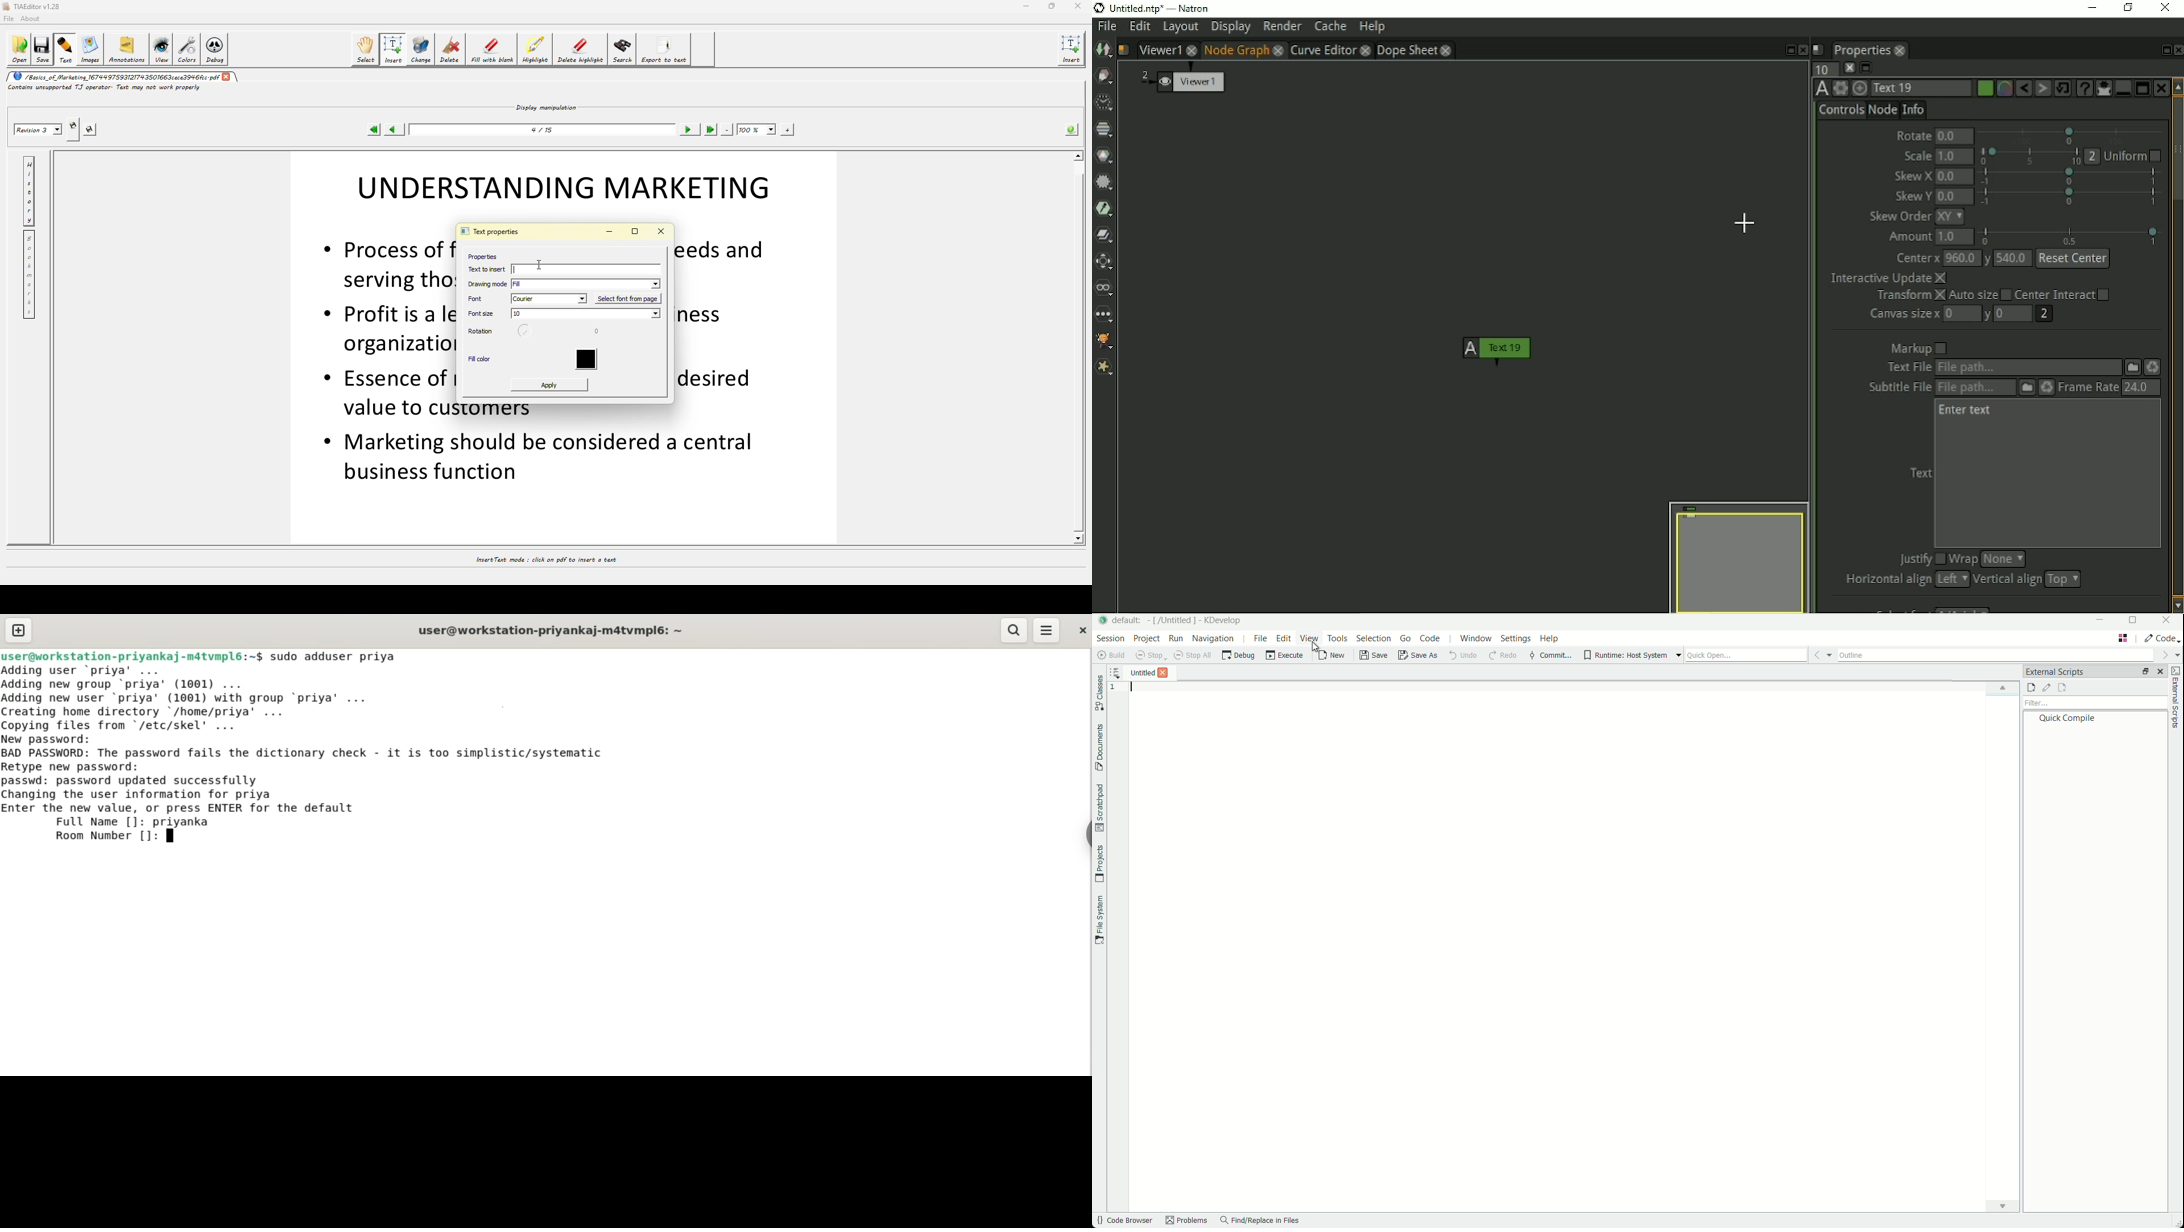  What do you see at coordinates (1884, 580) in the screenshot?
I see `Horizontal align` at bounding box center [1884, 580].